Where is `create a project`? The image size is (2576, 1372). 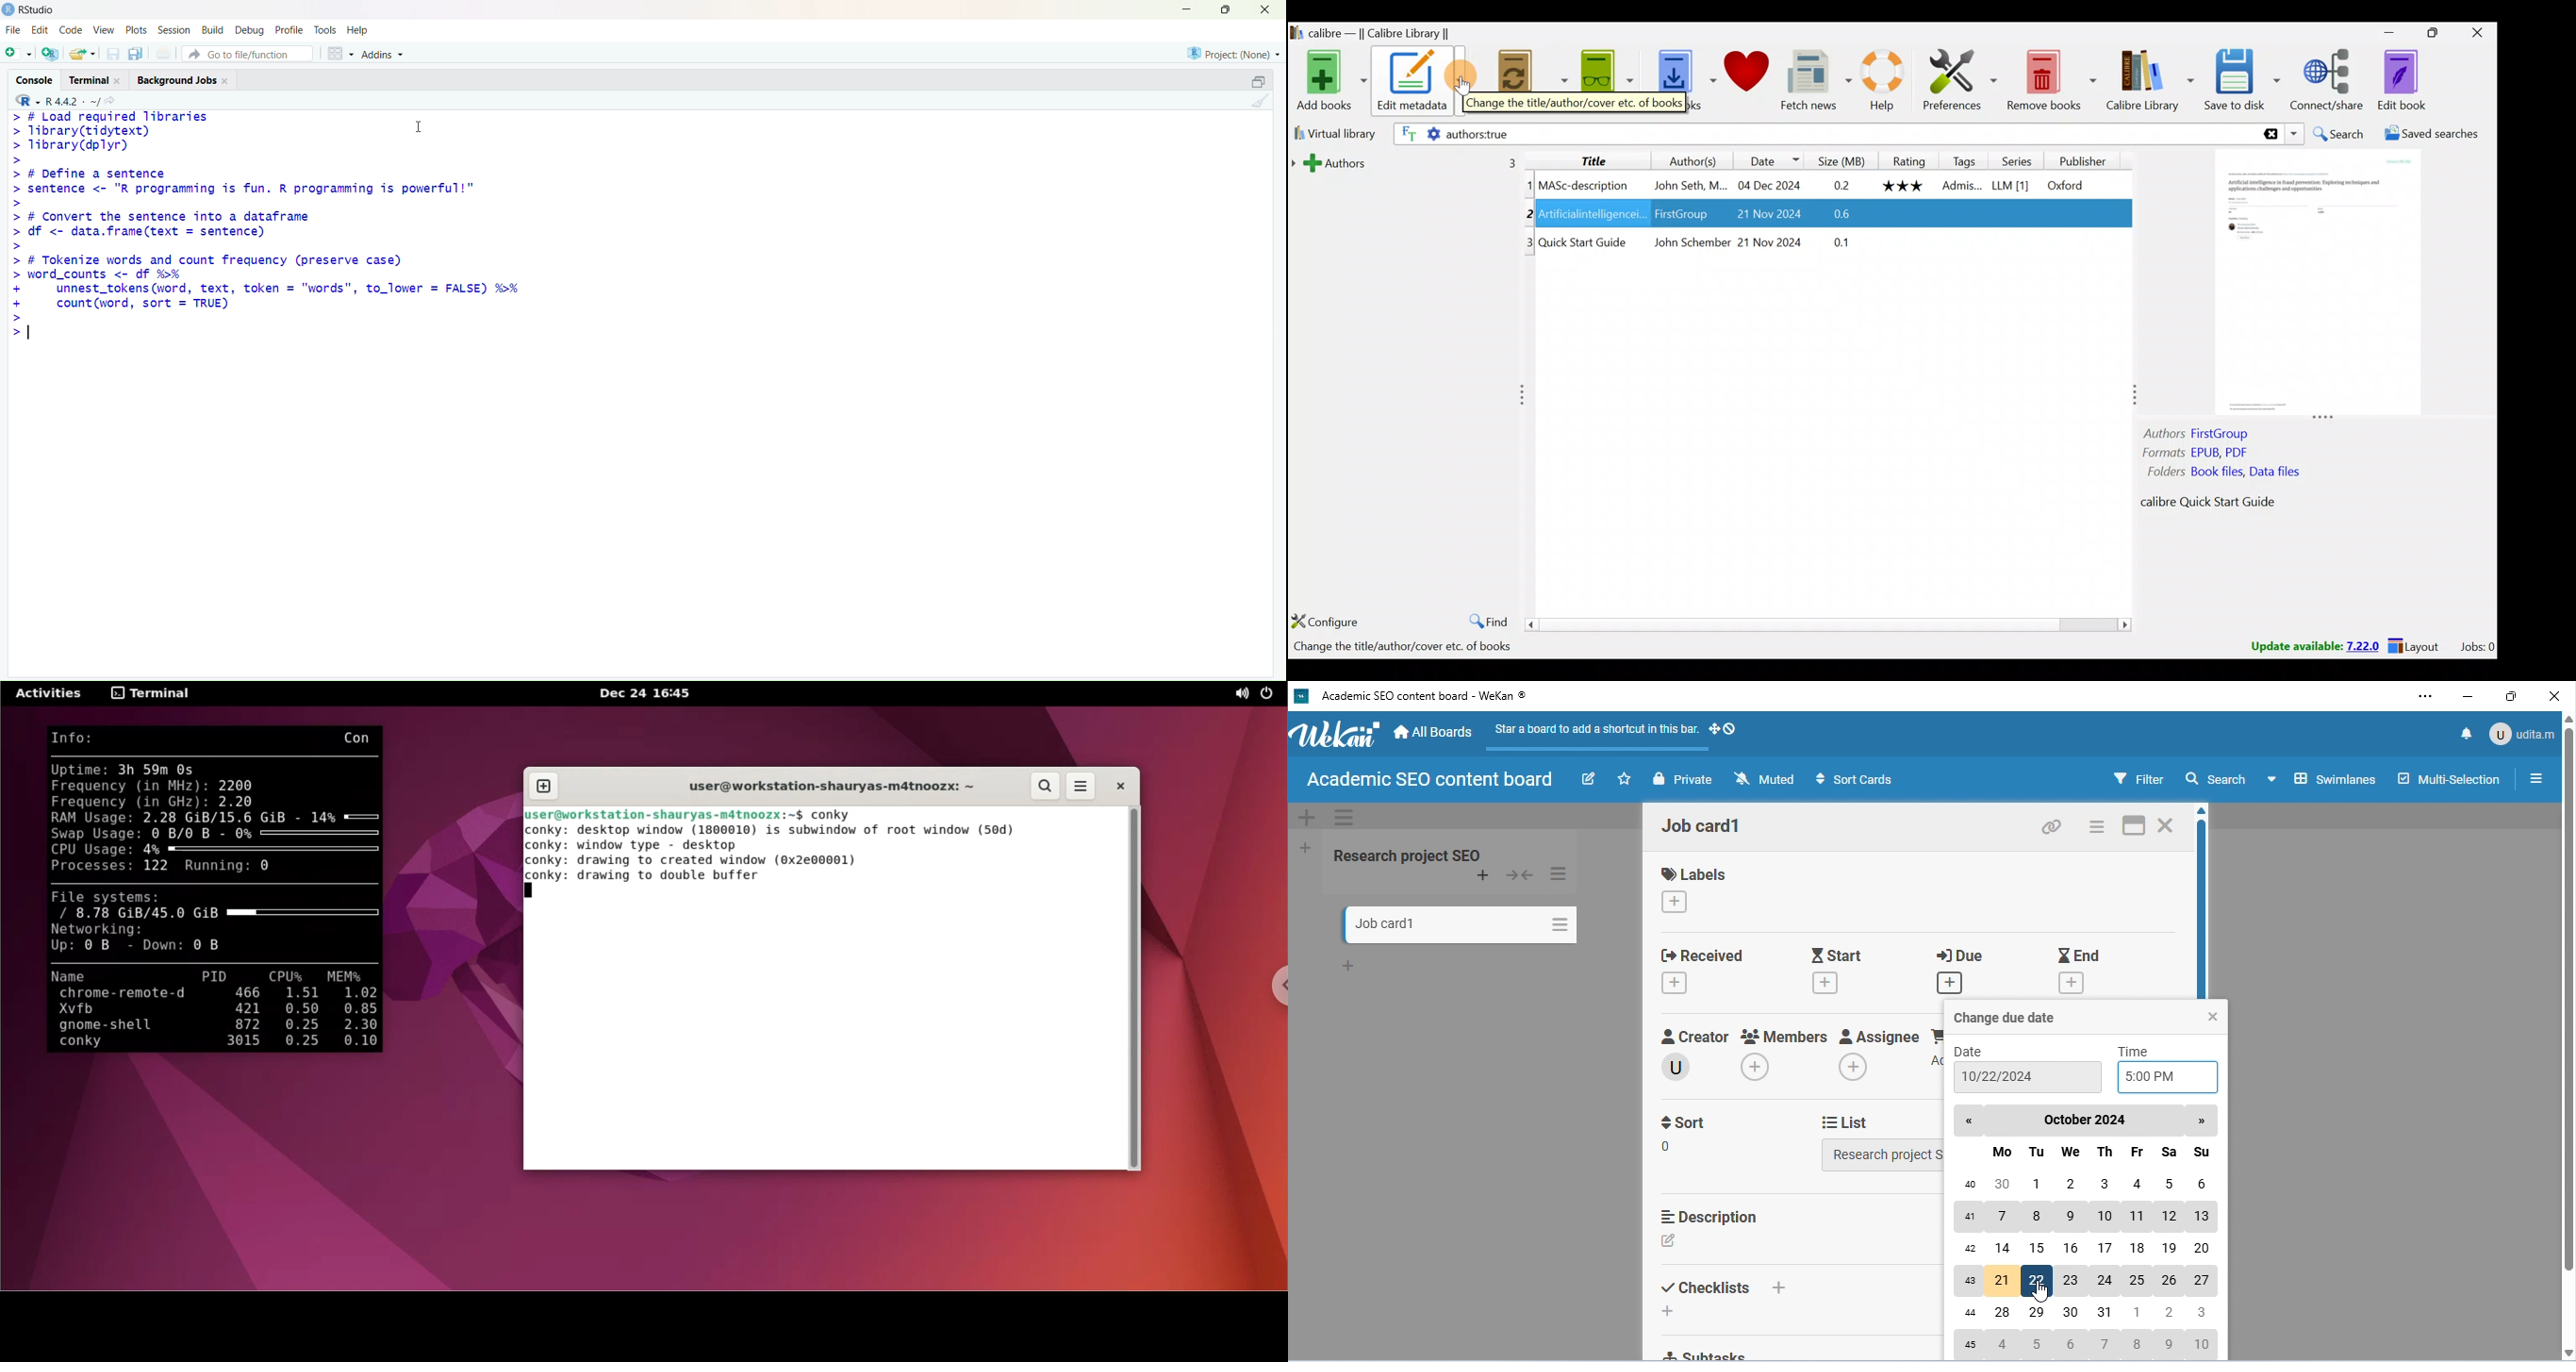
create a project is located at coordinates (50, 54).